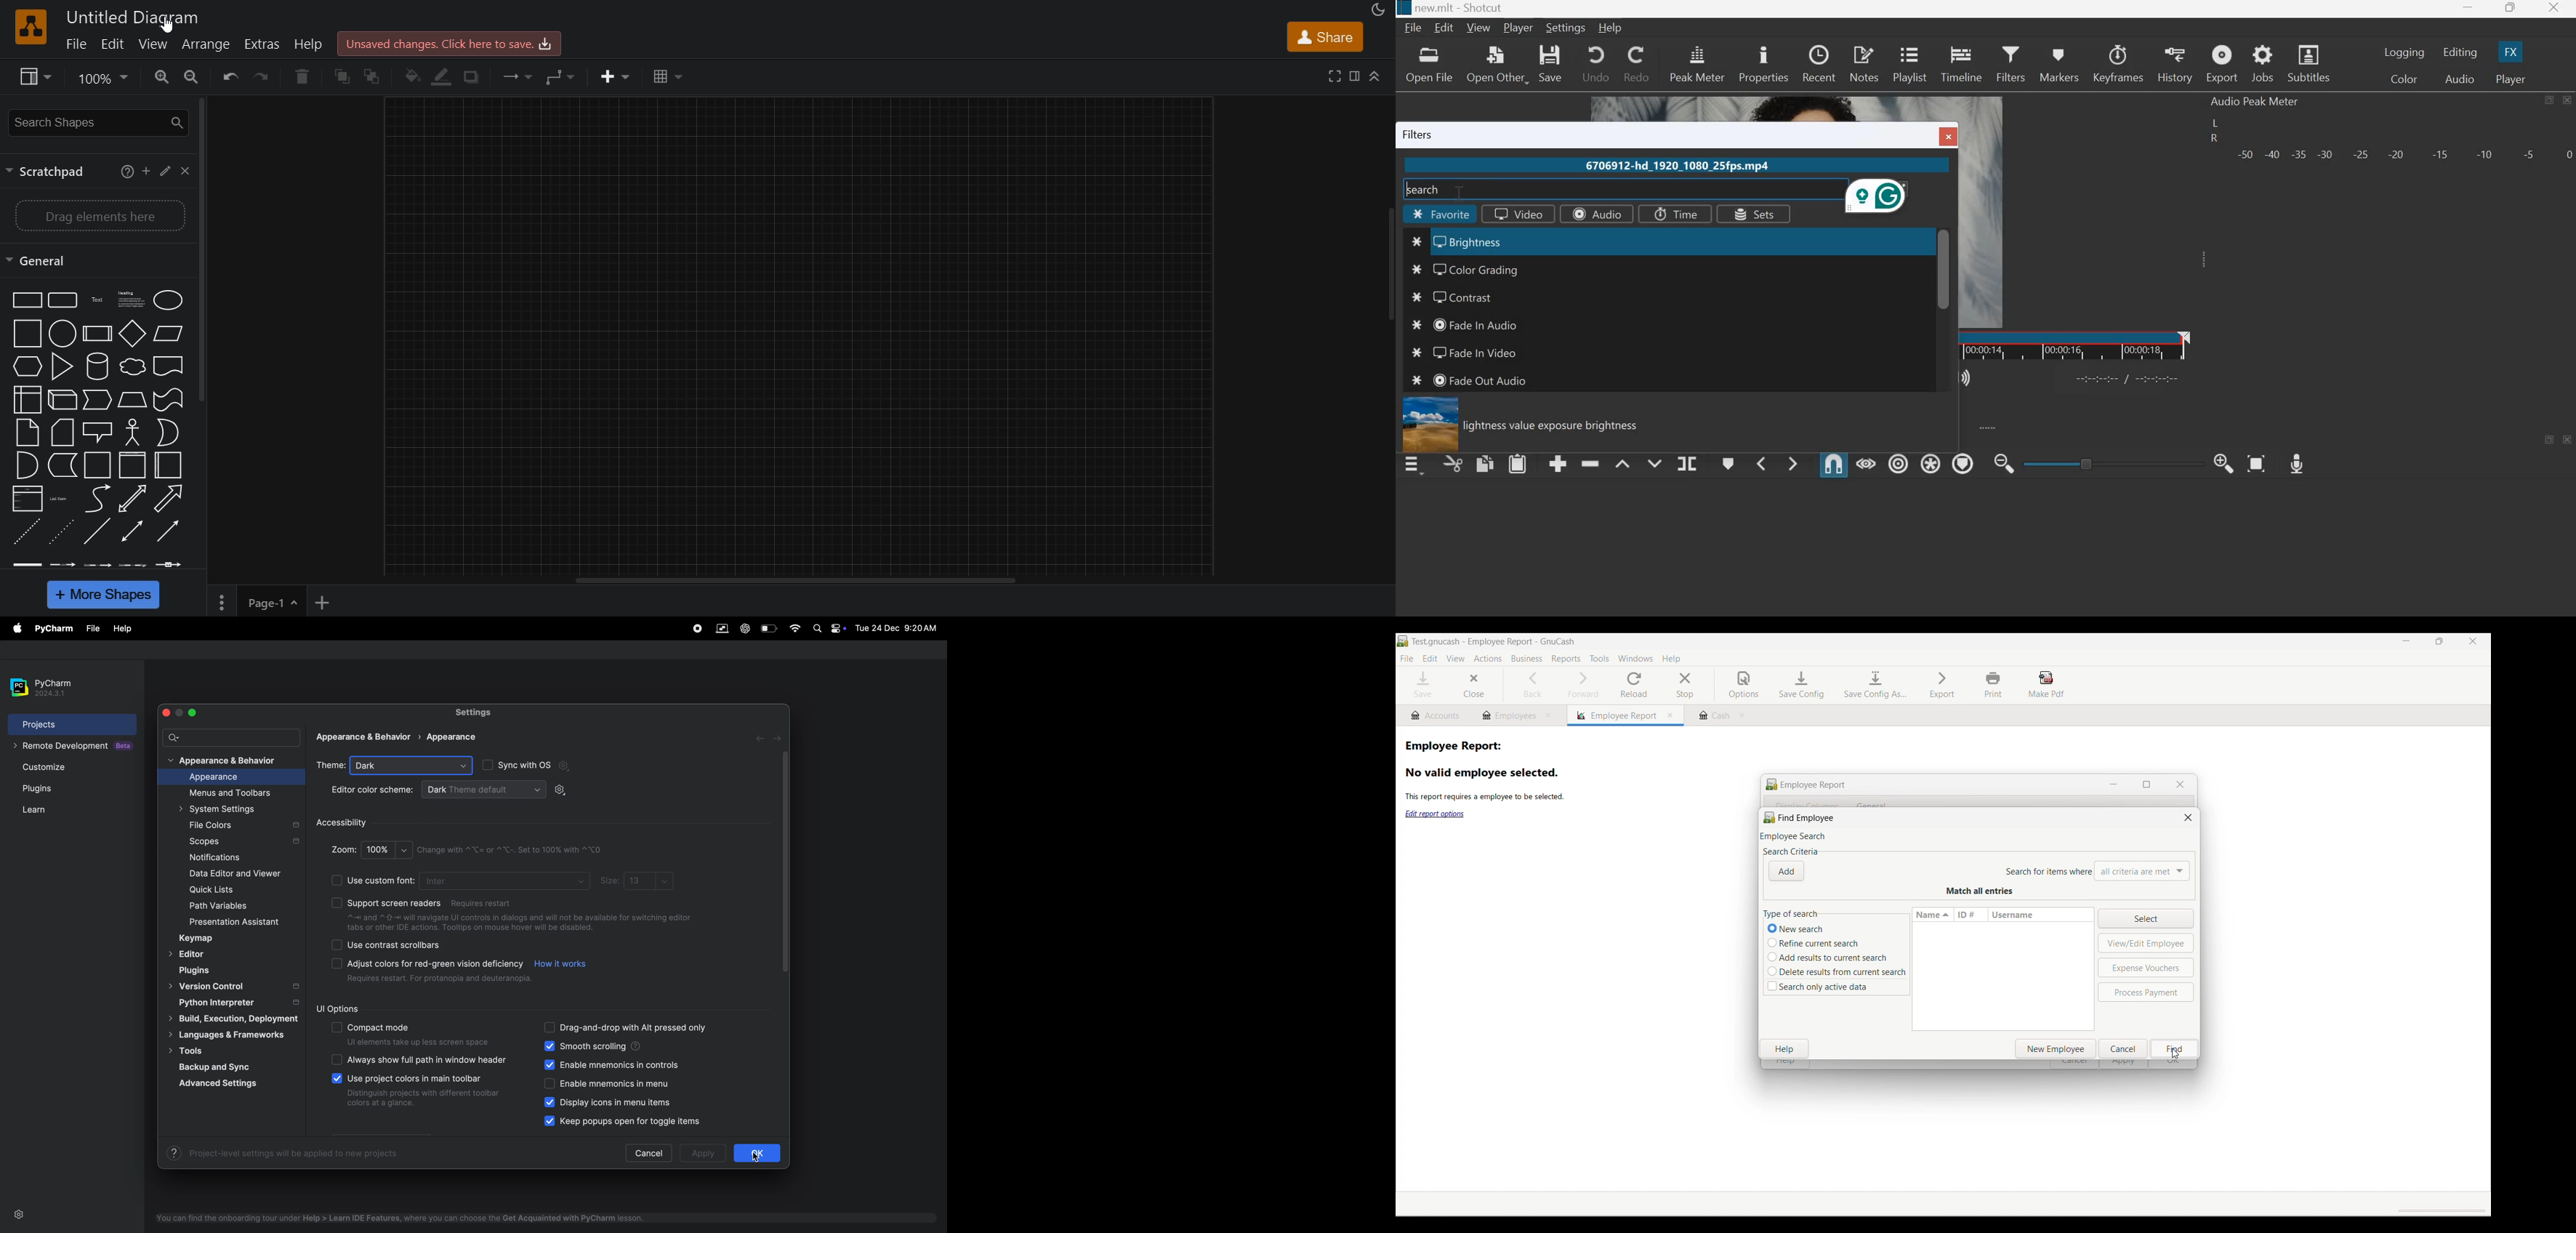 Image resolution: width=2576 pixels, height=1260 pixels. Describe the element at coordinates (75, 746) in the screenshot. I see `remote developement` at that location.